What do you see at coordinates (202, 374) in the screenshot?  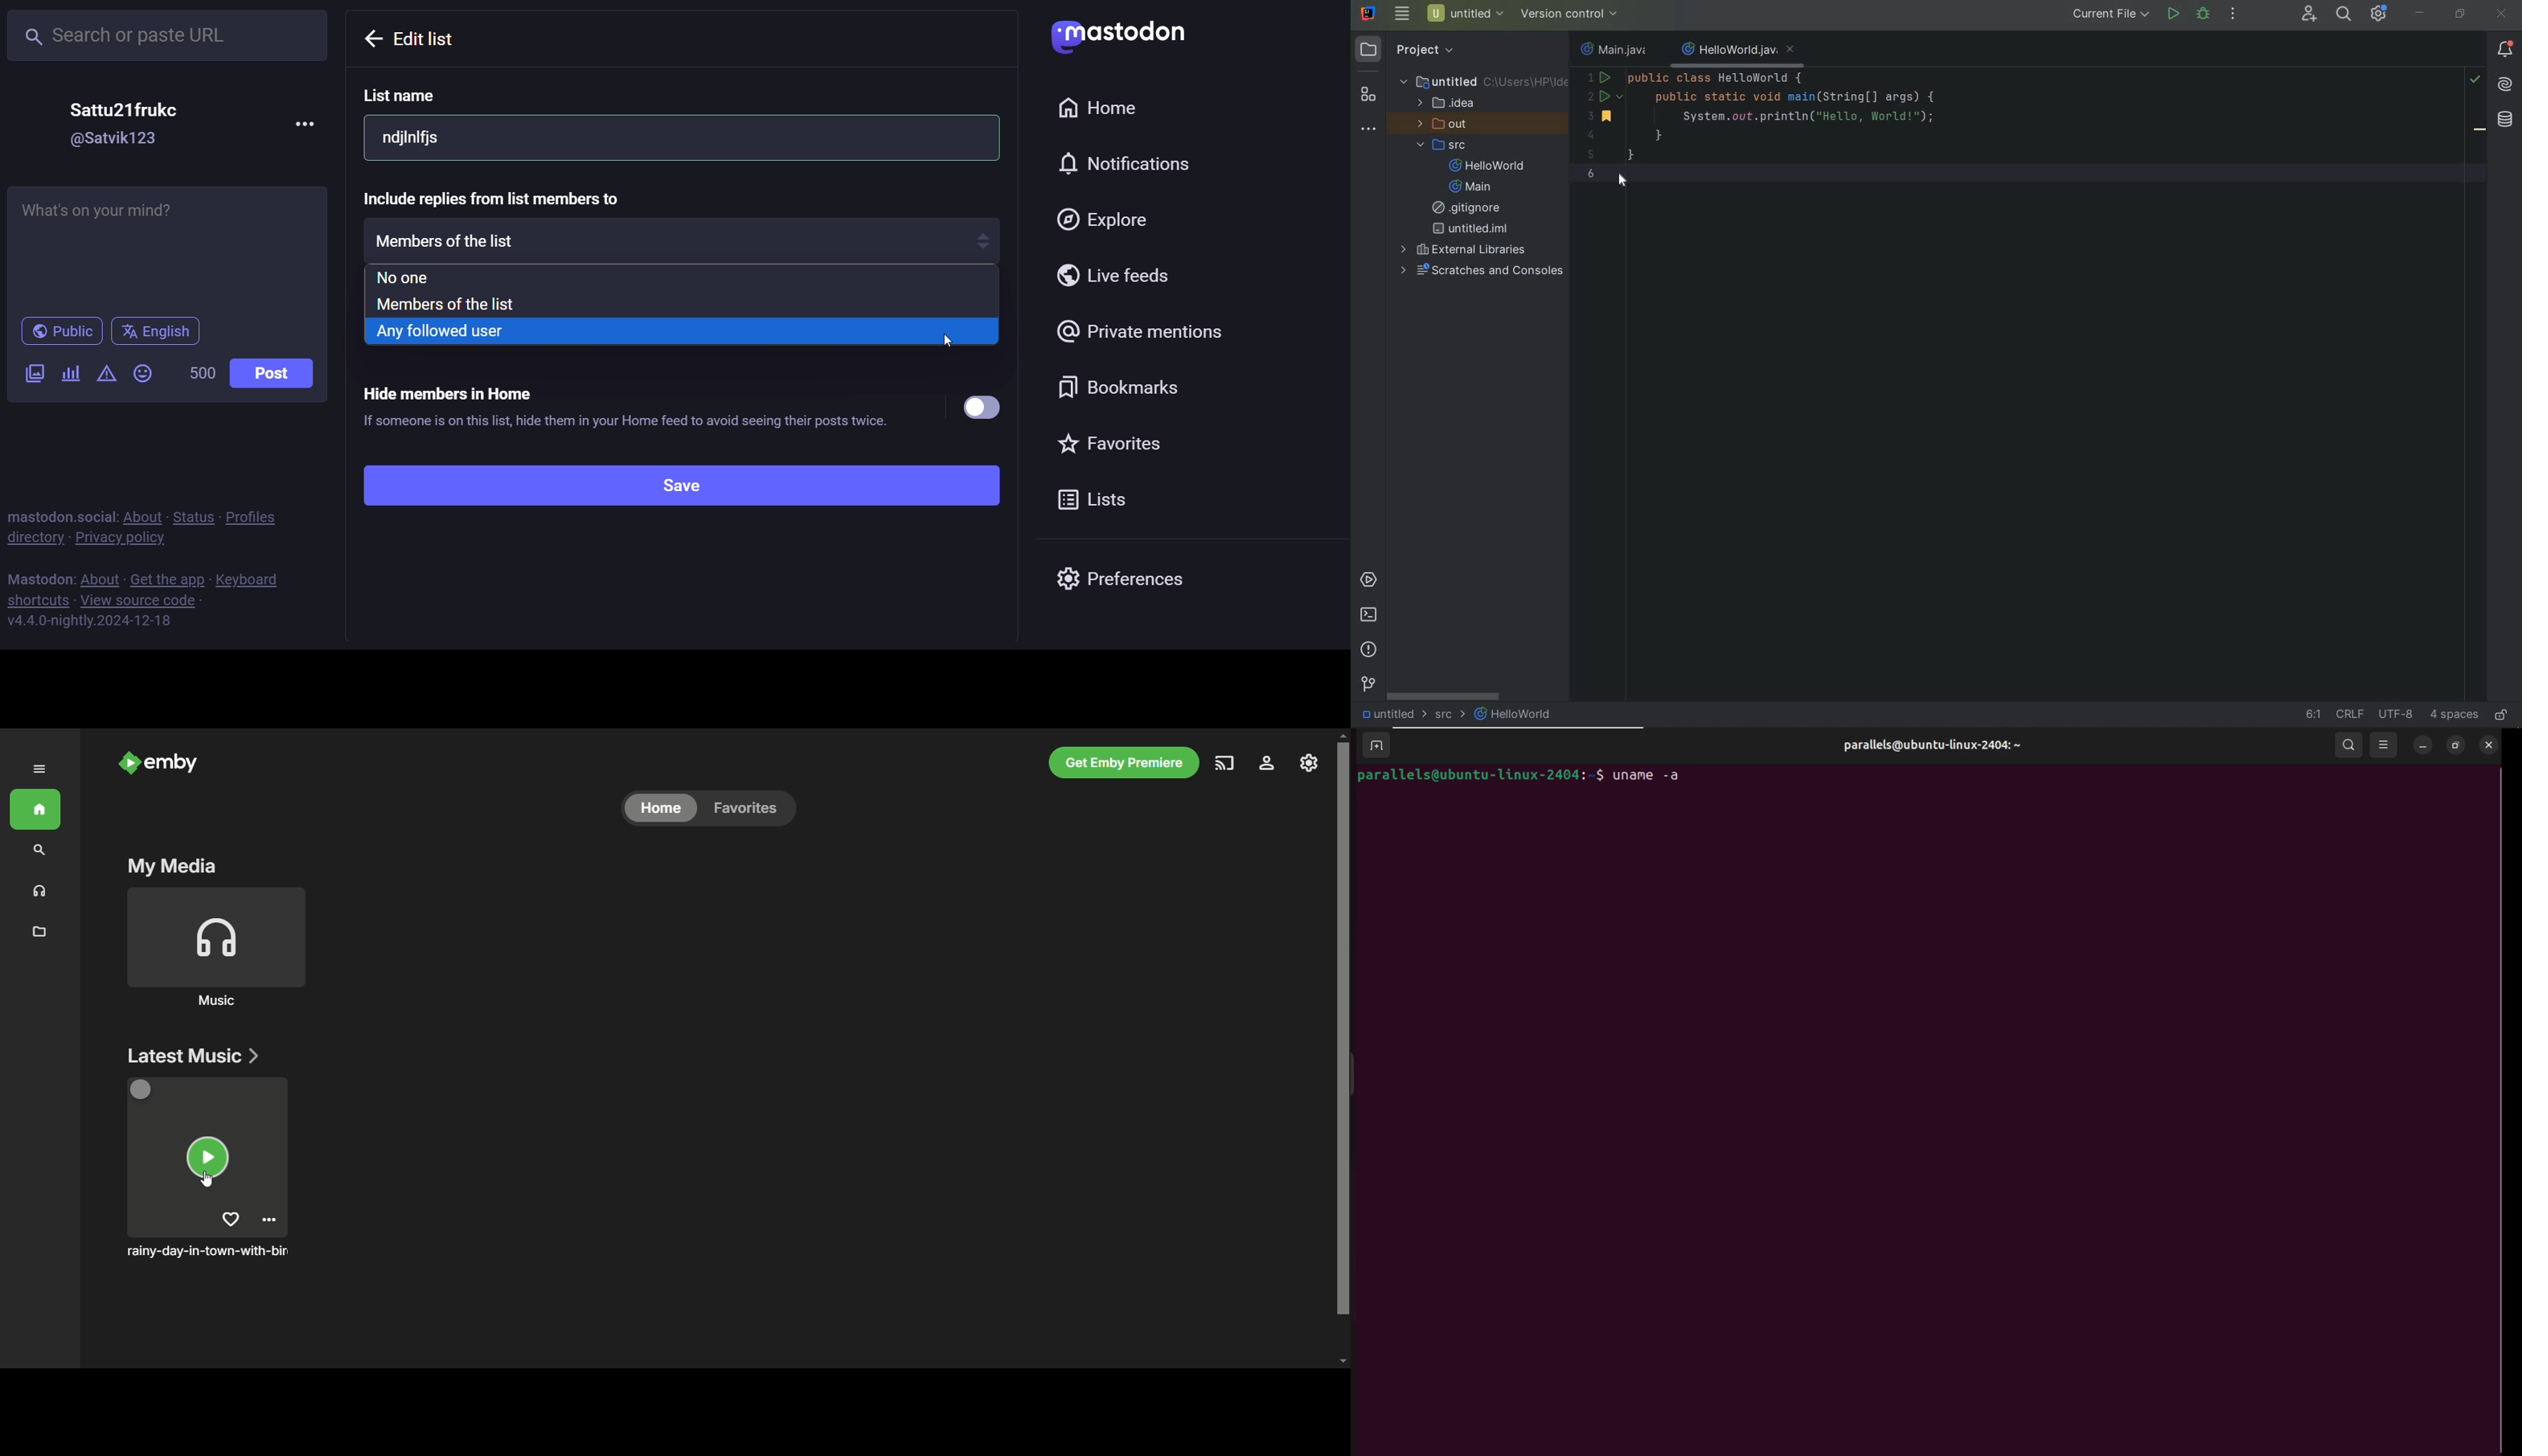 I see `500` at bounding box center [202, 374].